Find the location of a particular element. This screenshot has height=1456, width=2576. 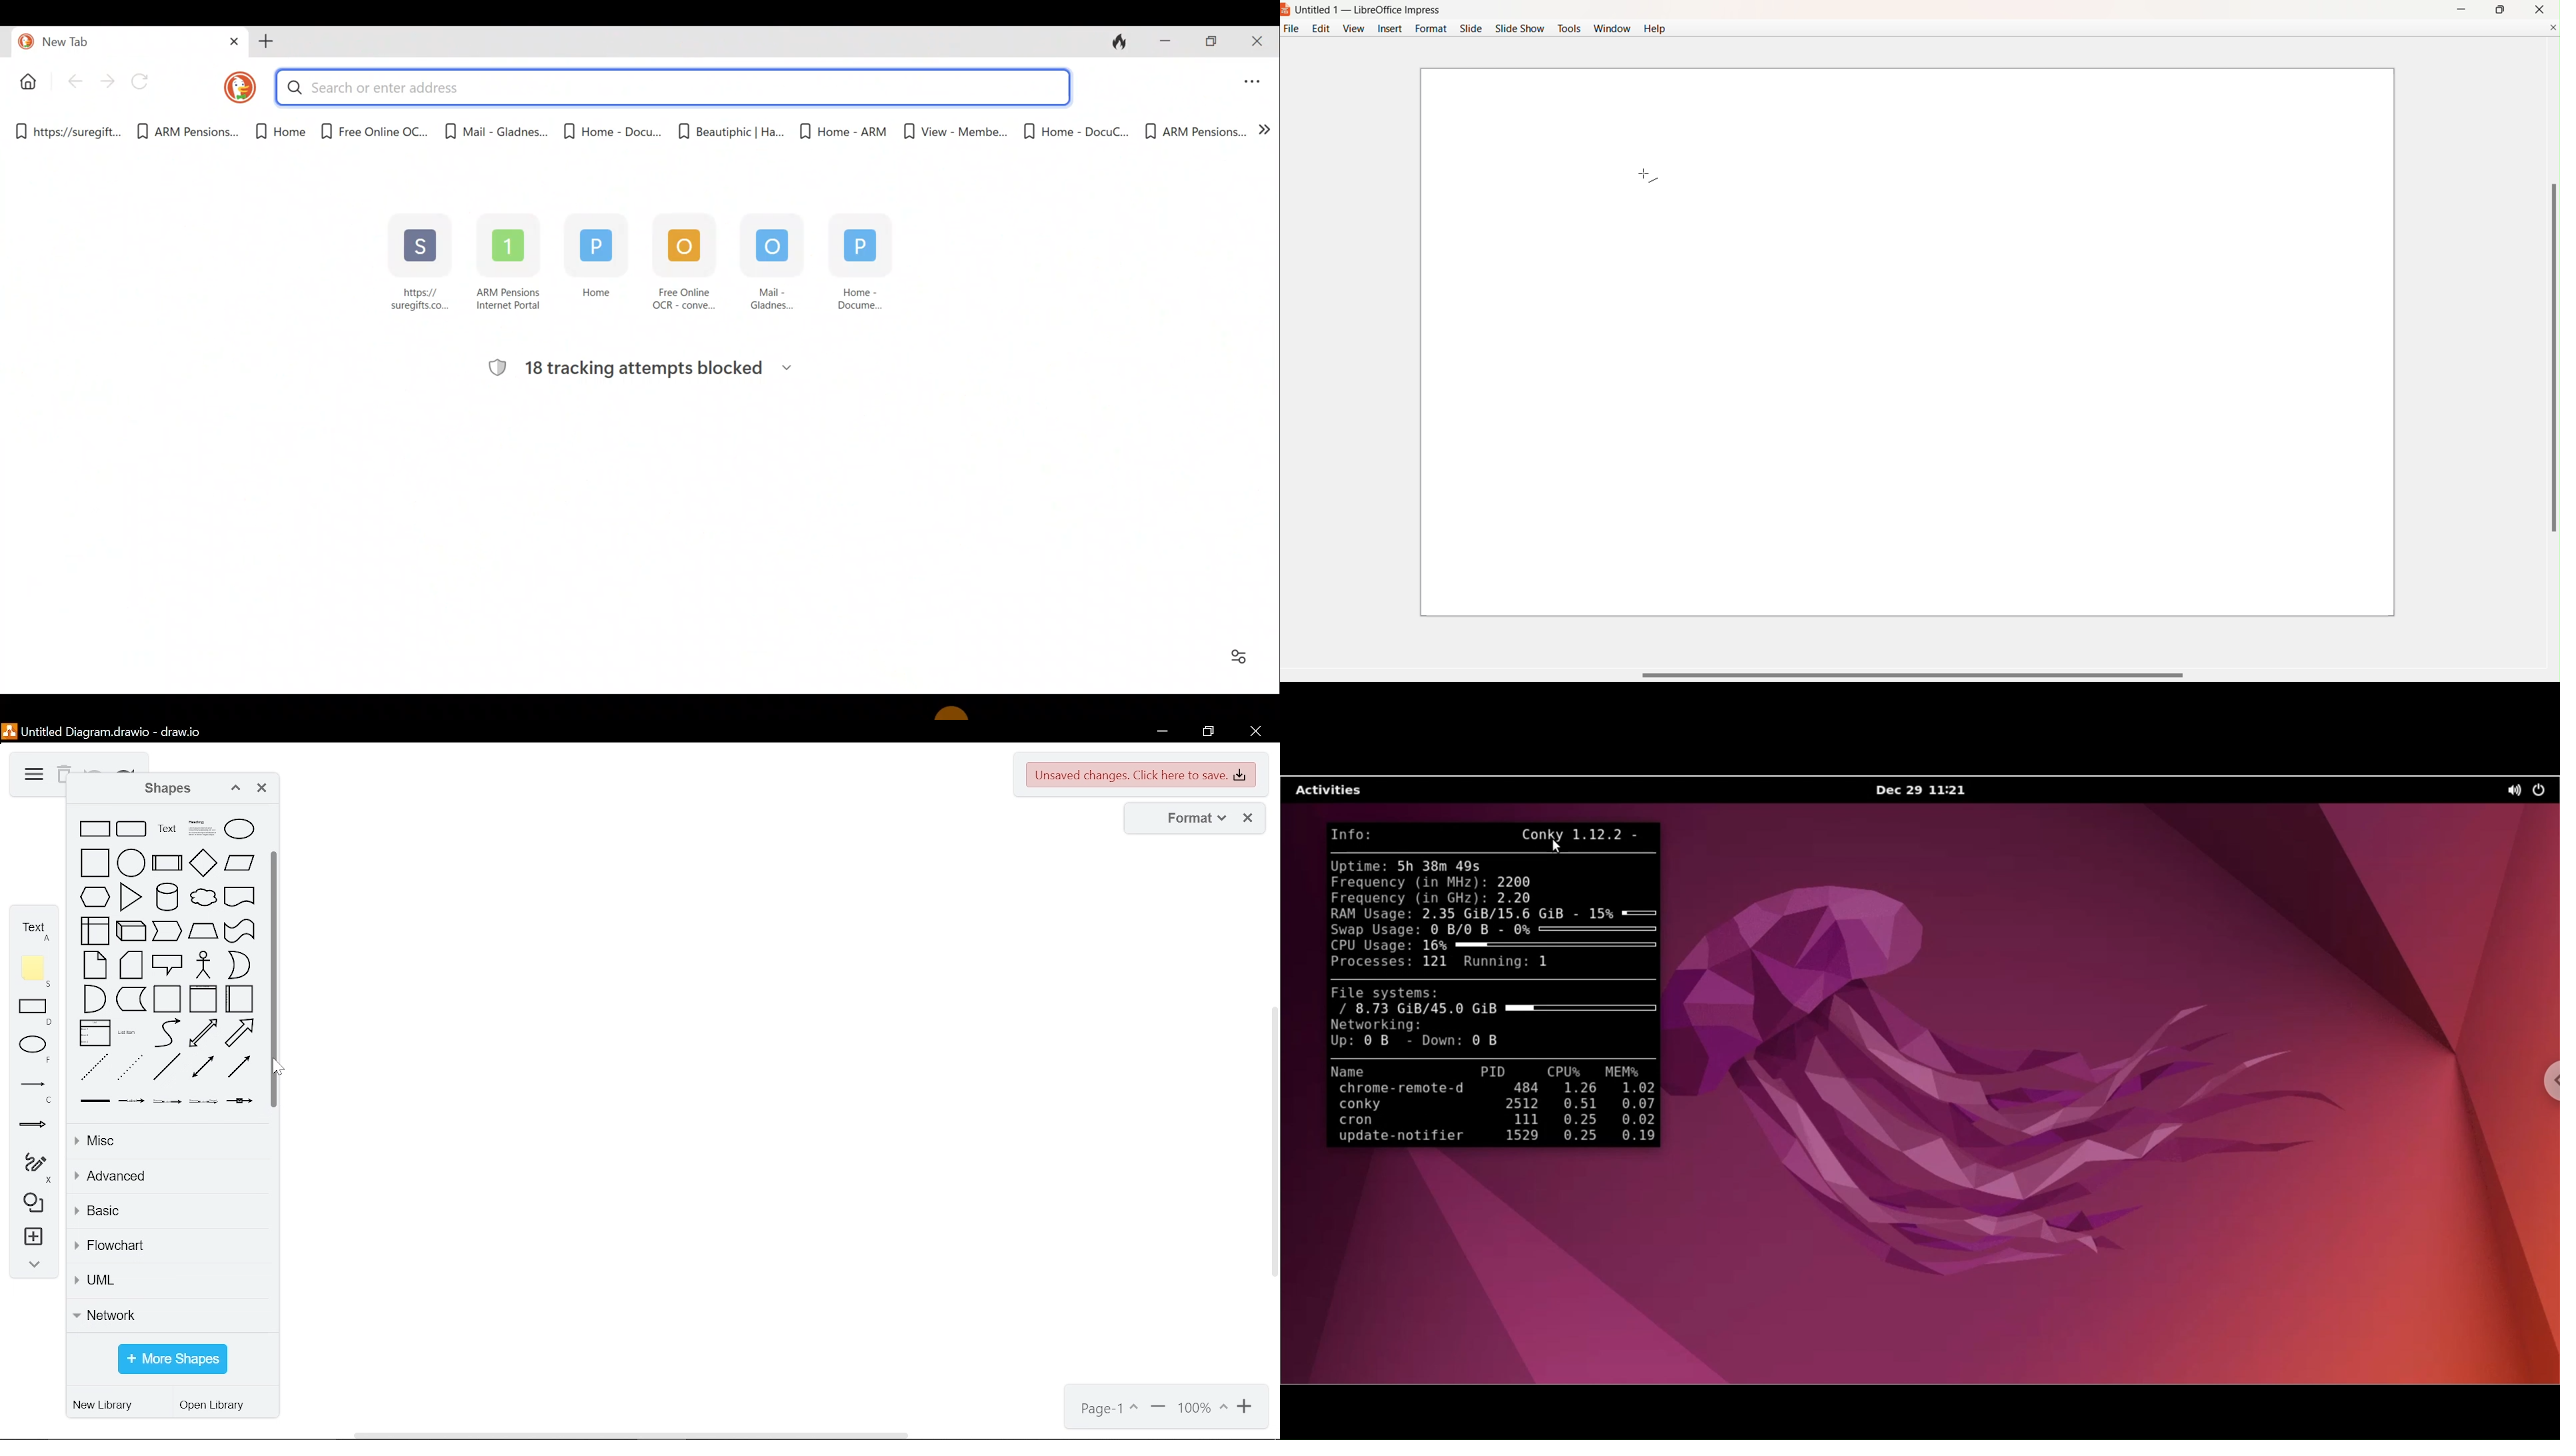

ellipse is located at coordinates (239, 829).